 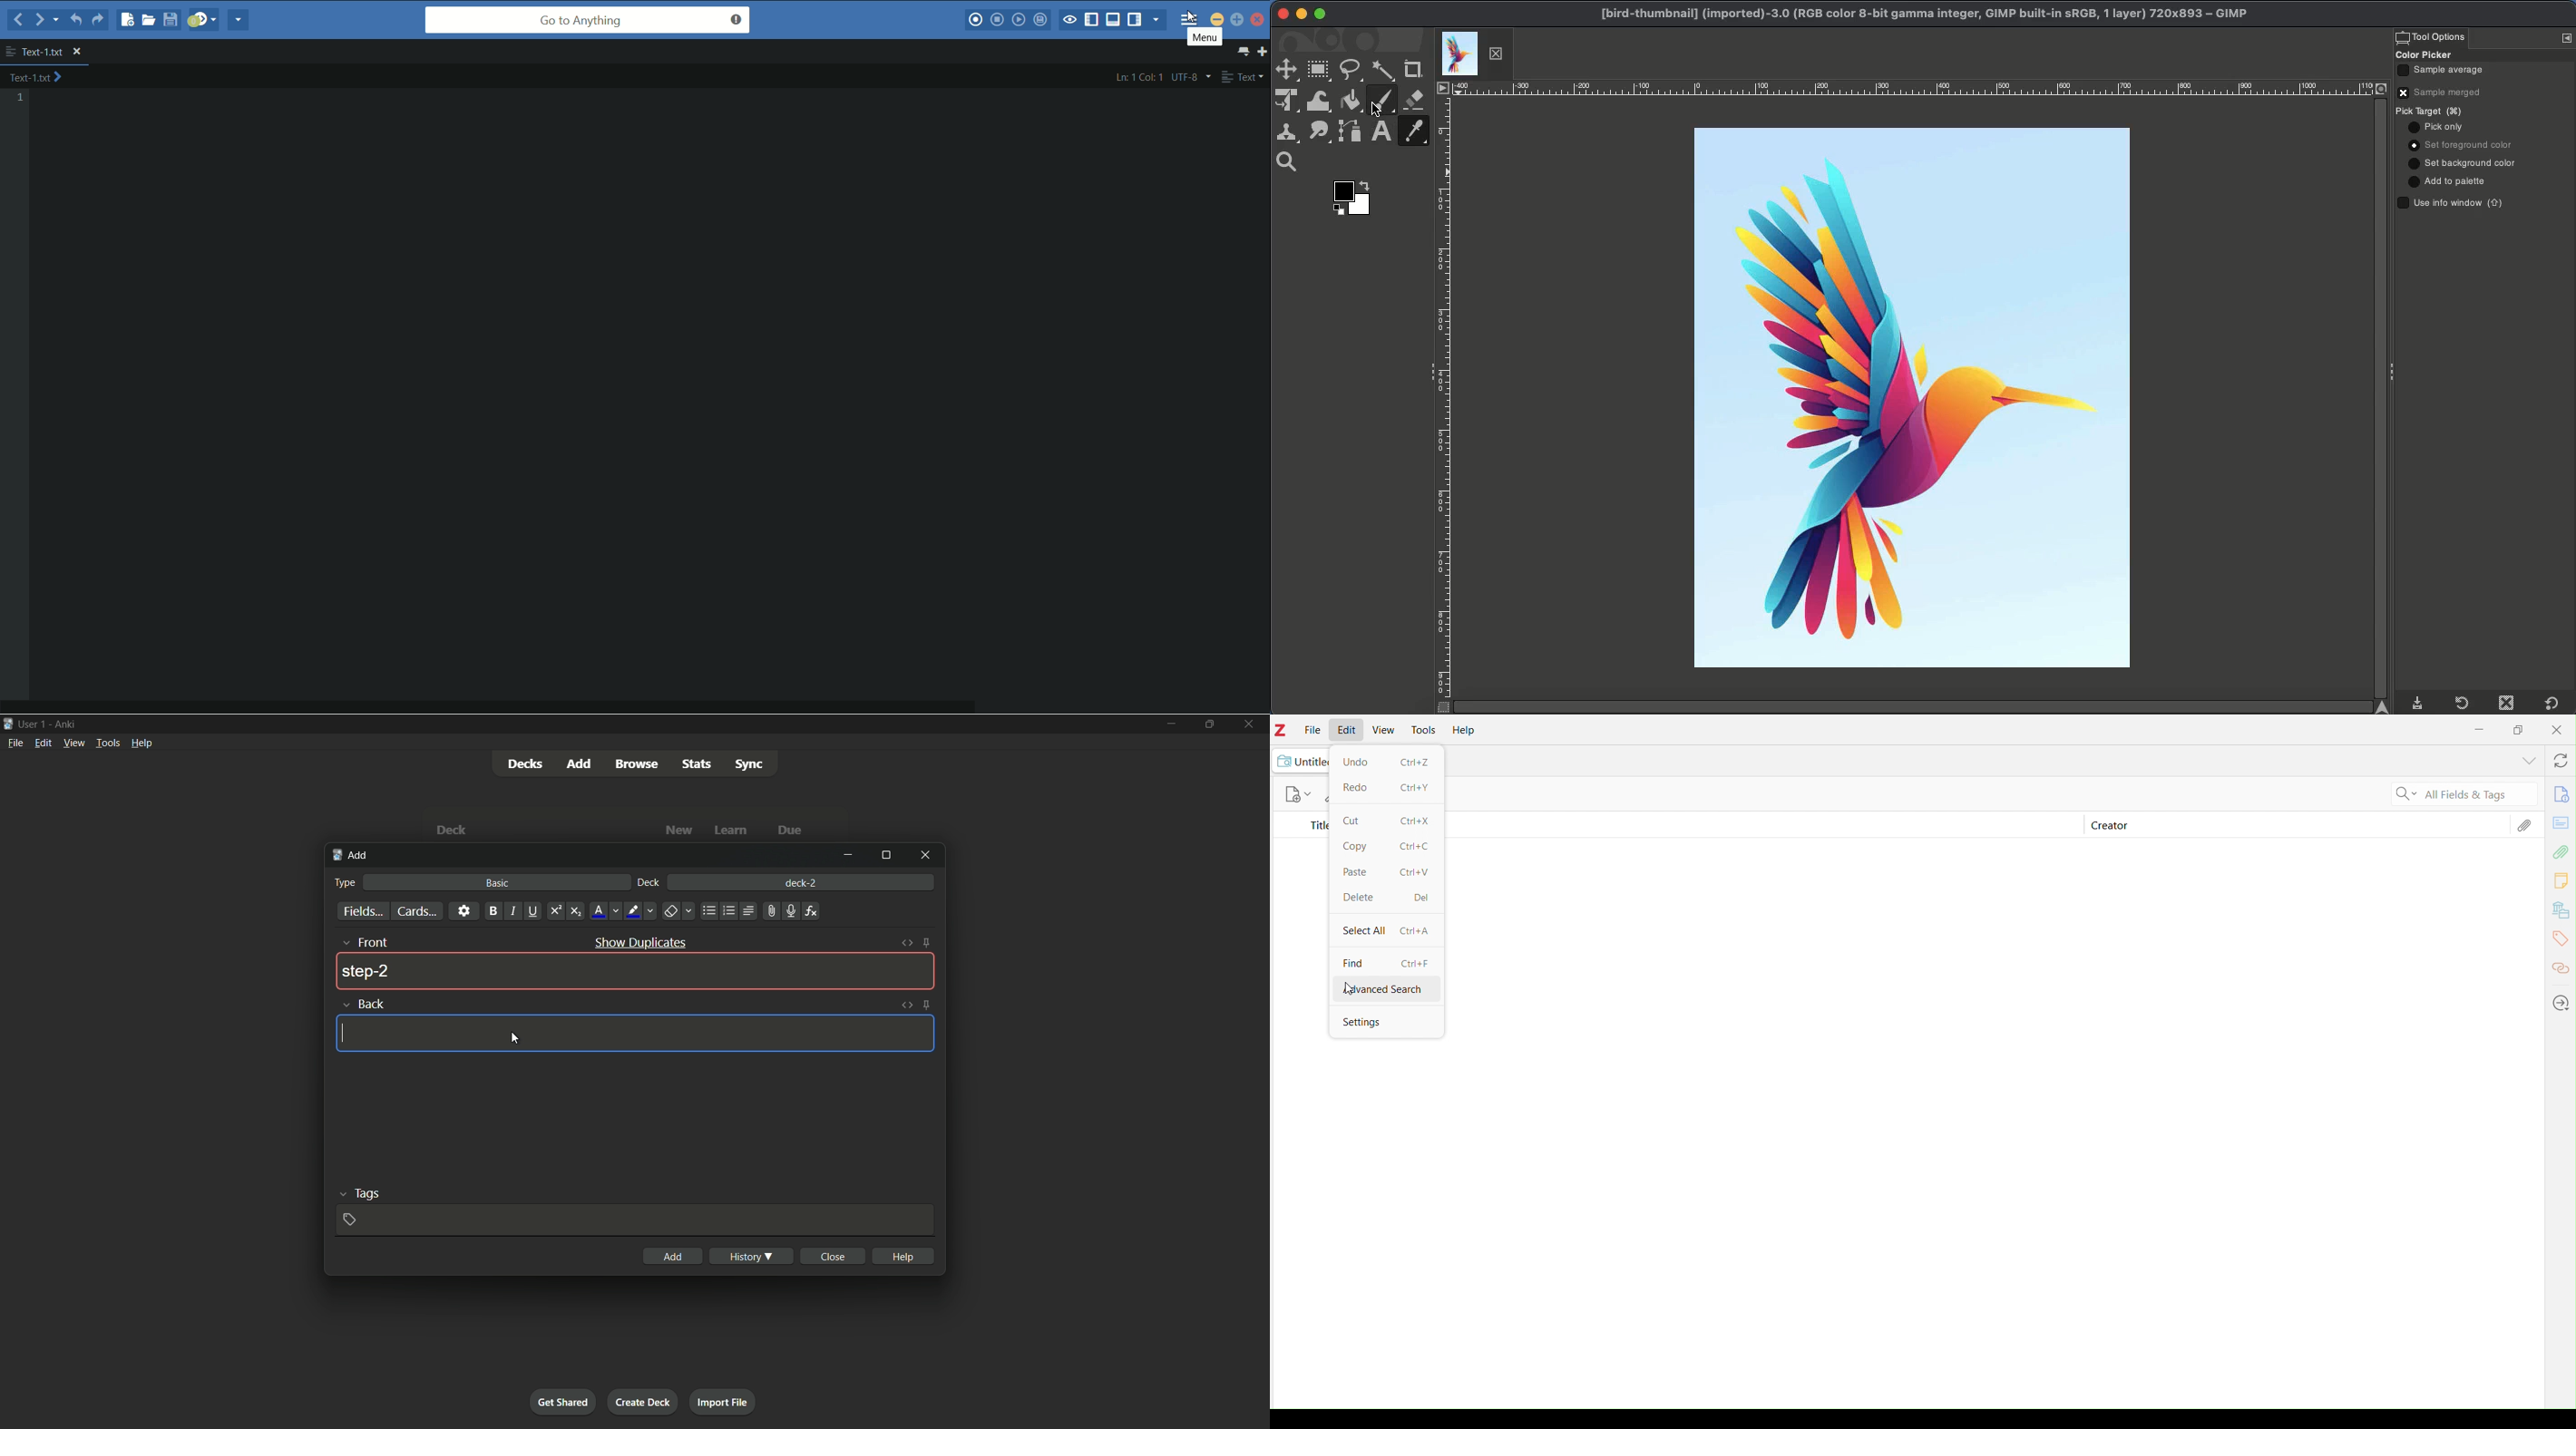 I want to click on toggle sticky, so click(x=929, y=943).